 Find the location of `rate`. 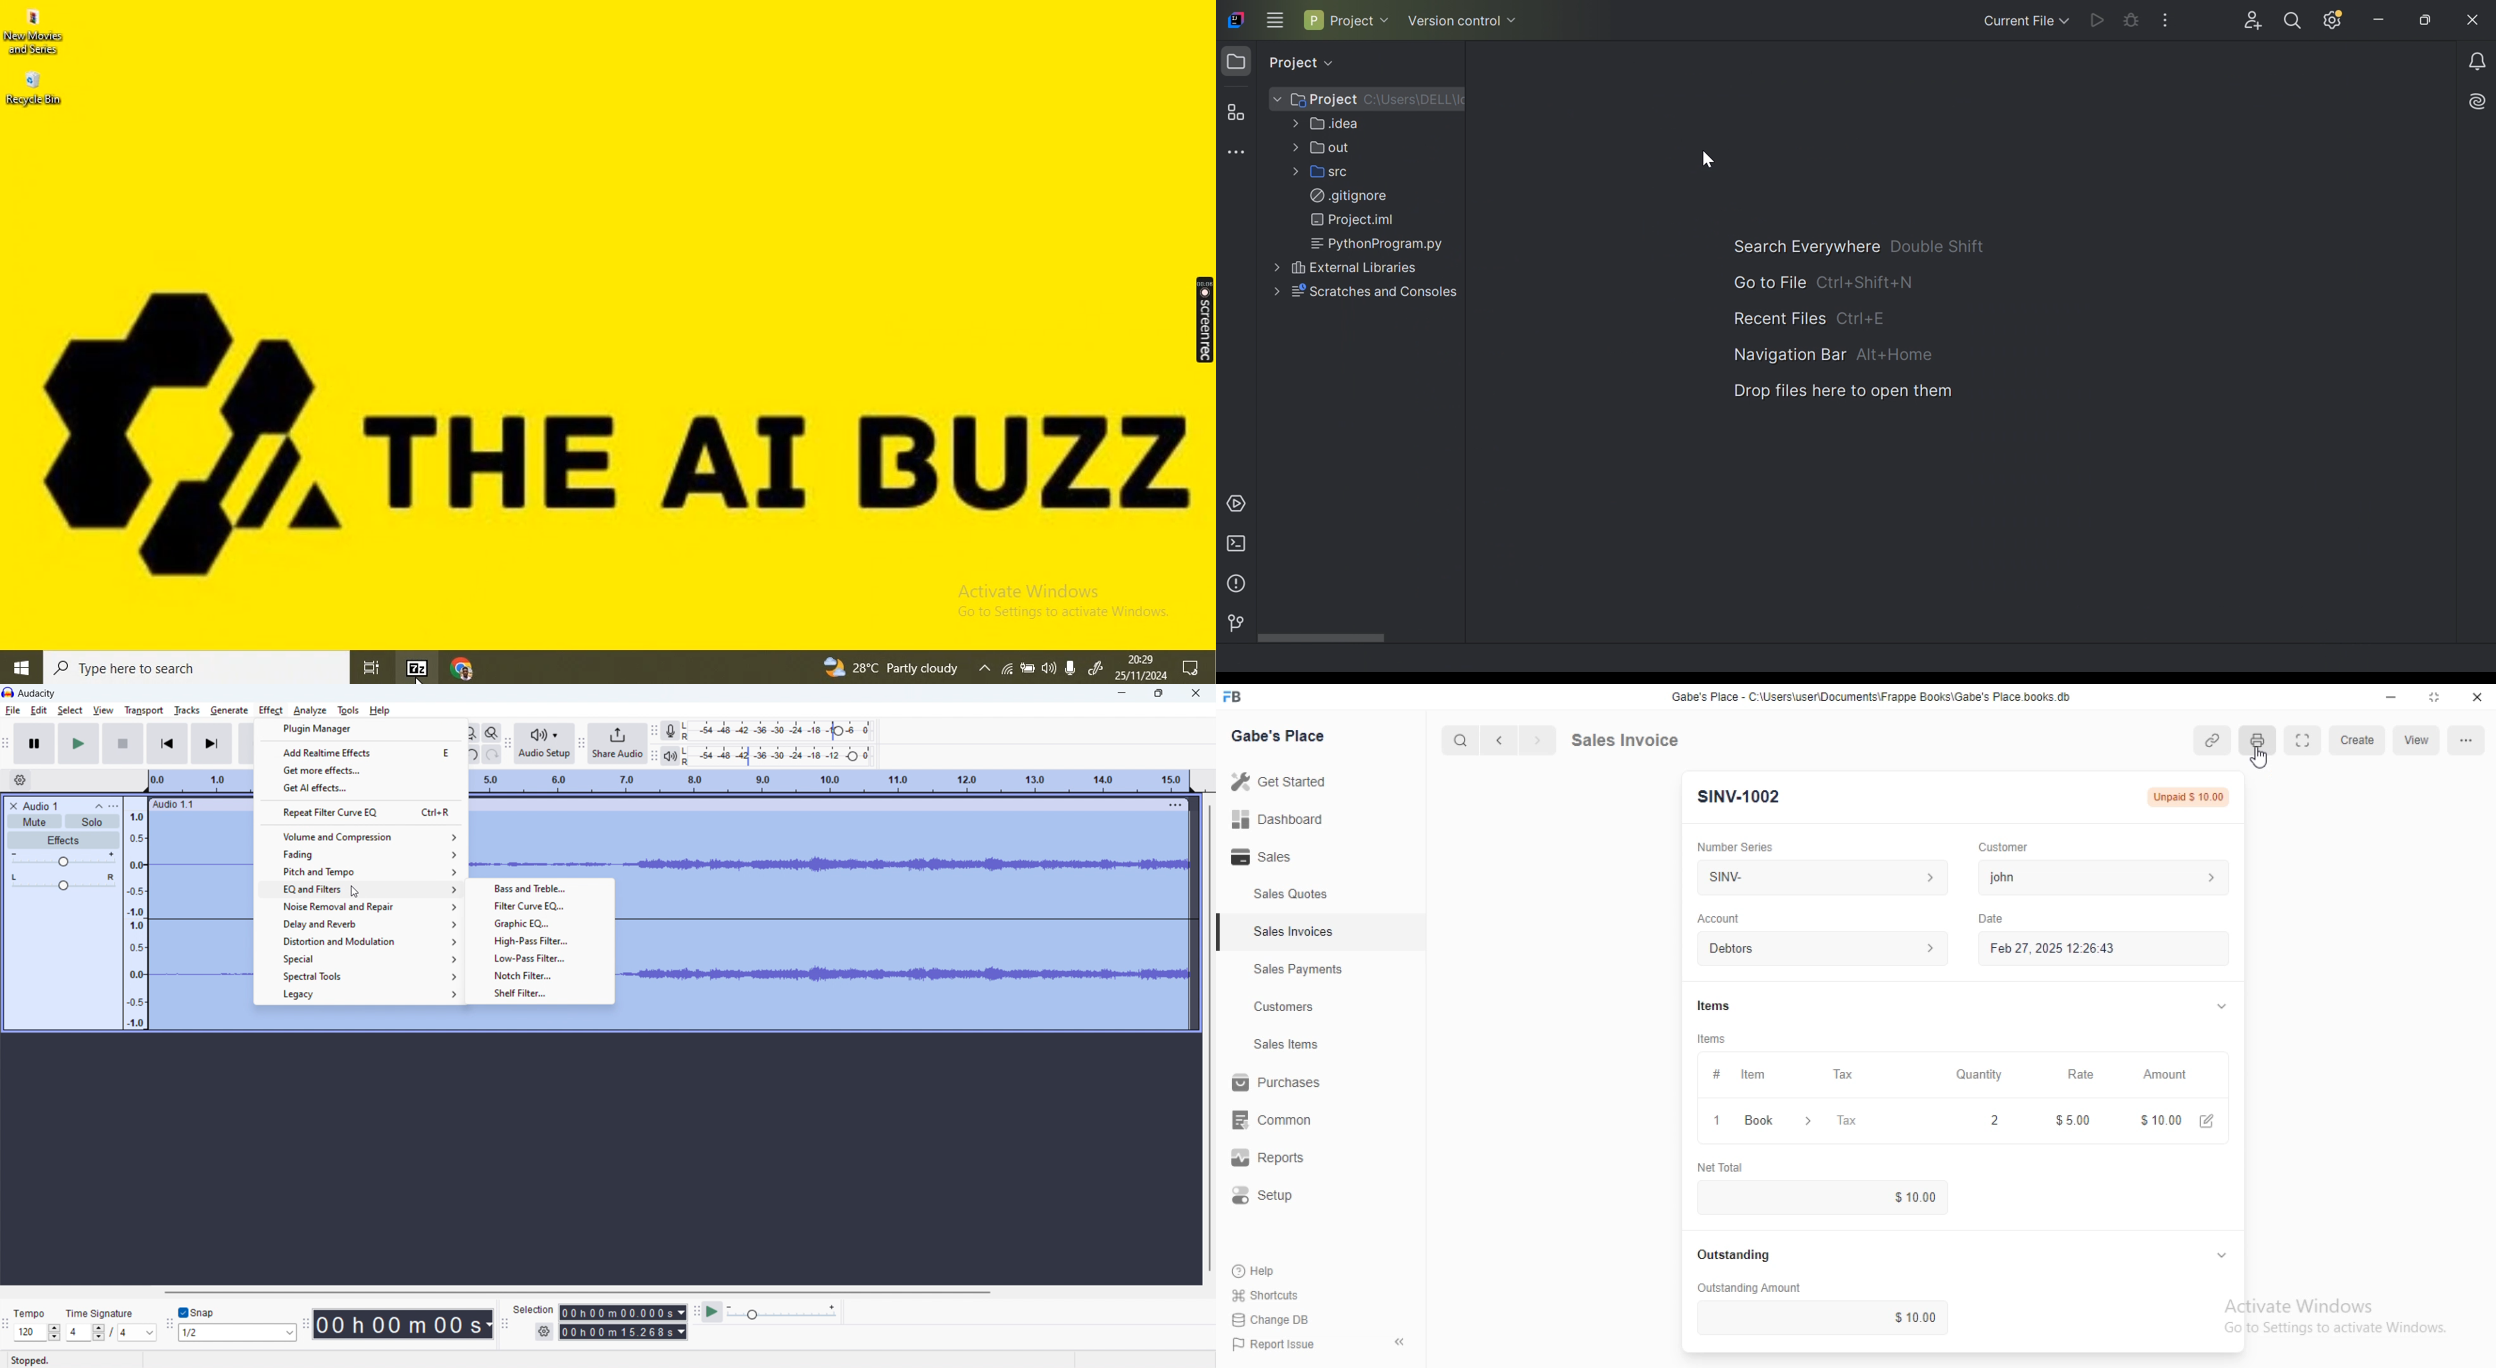

rate is located at coordinates (2081, 1074).